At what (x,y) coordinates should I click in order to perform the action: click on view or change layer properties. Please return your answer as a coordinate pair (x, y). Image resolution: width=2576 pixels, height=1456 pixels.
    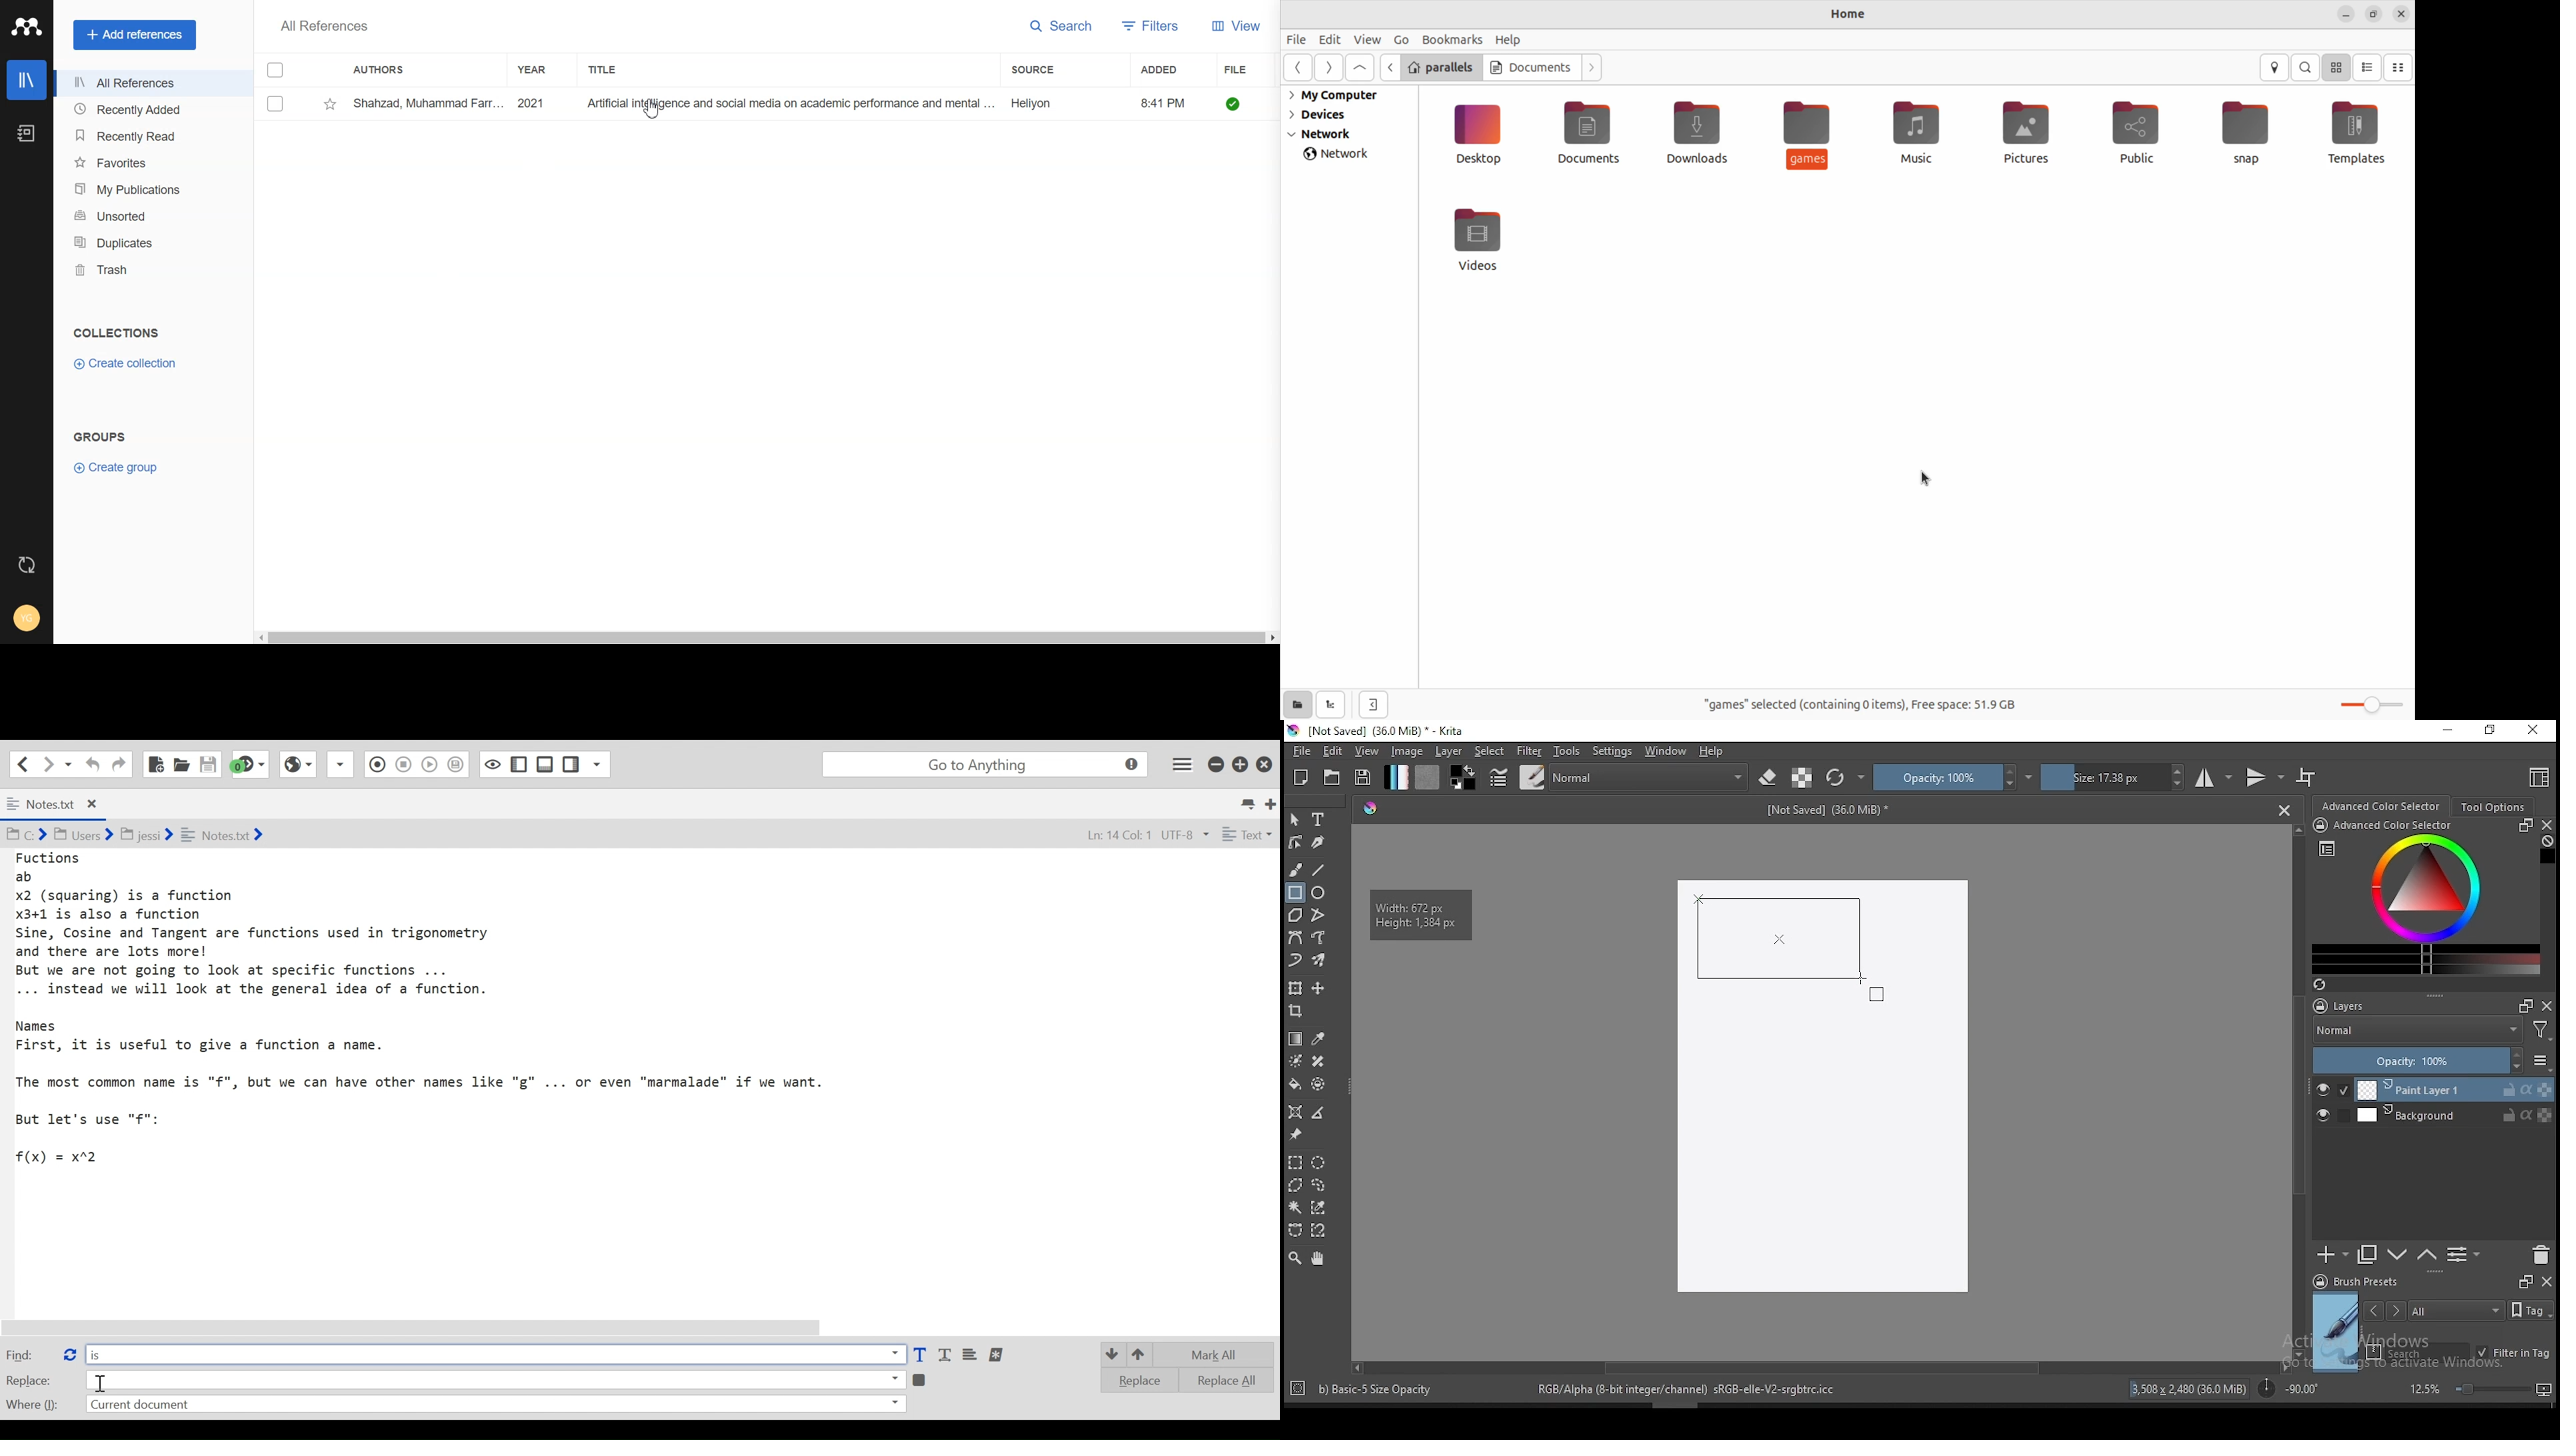
    Looking at the image, I should click on (2463, 1254).